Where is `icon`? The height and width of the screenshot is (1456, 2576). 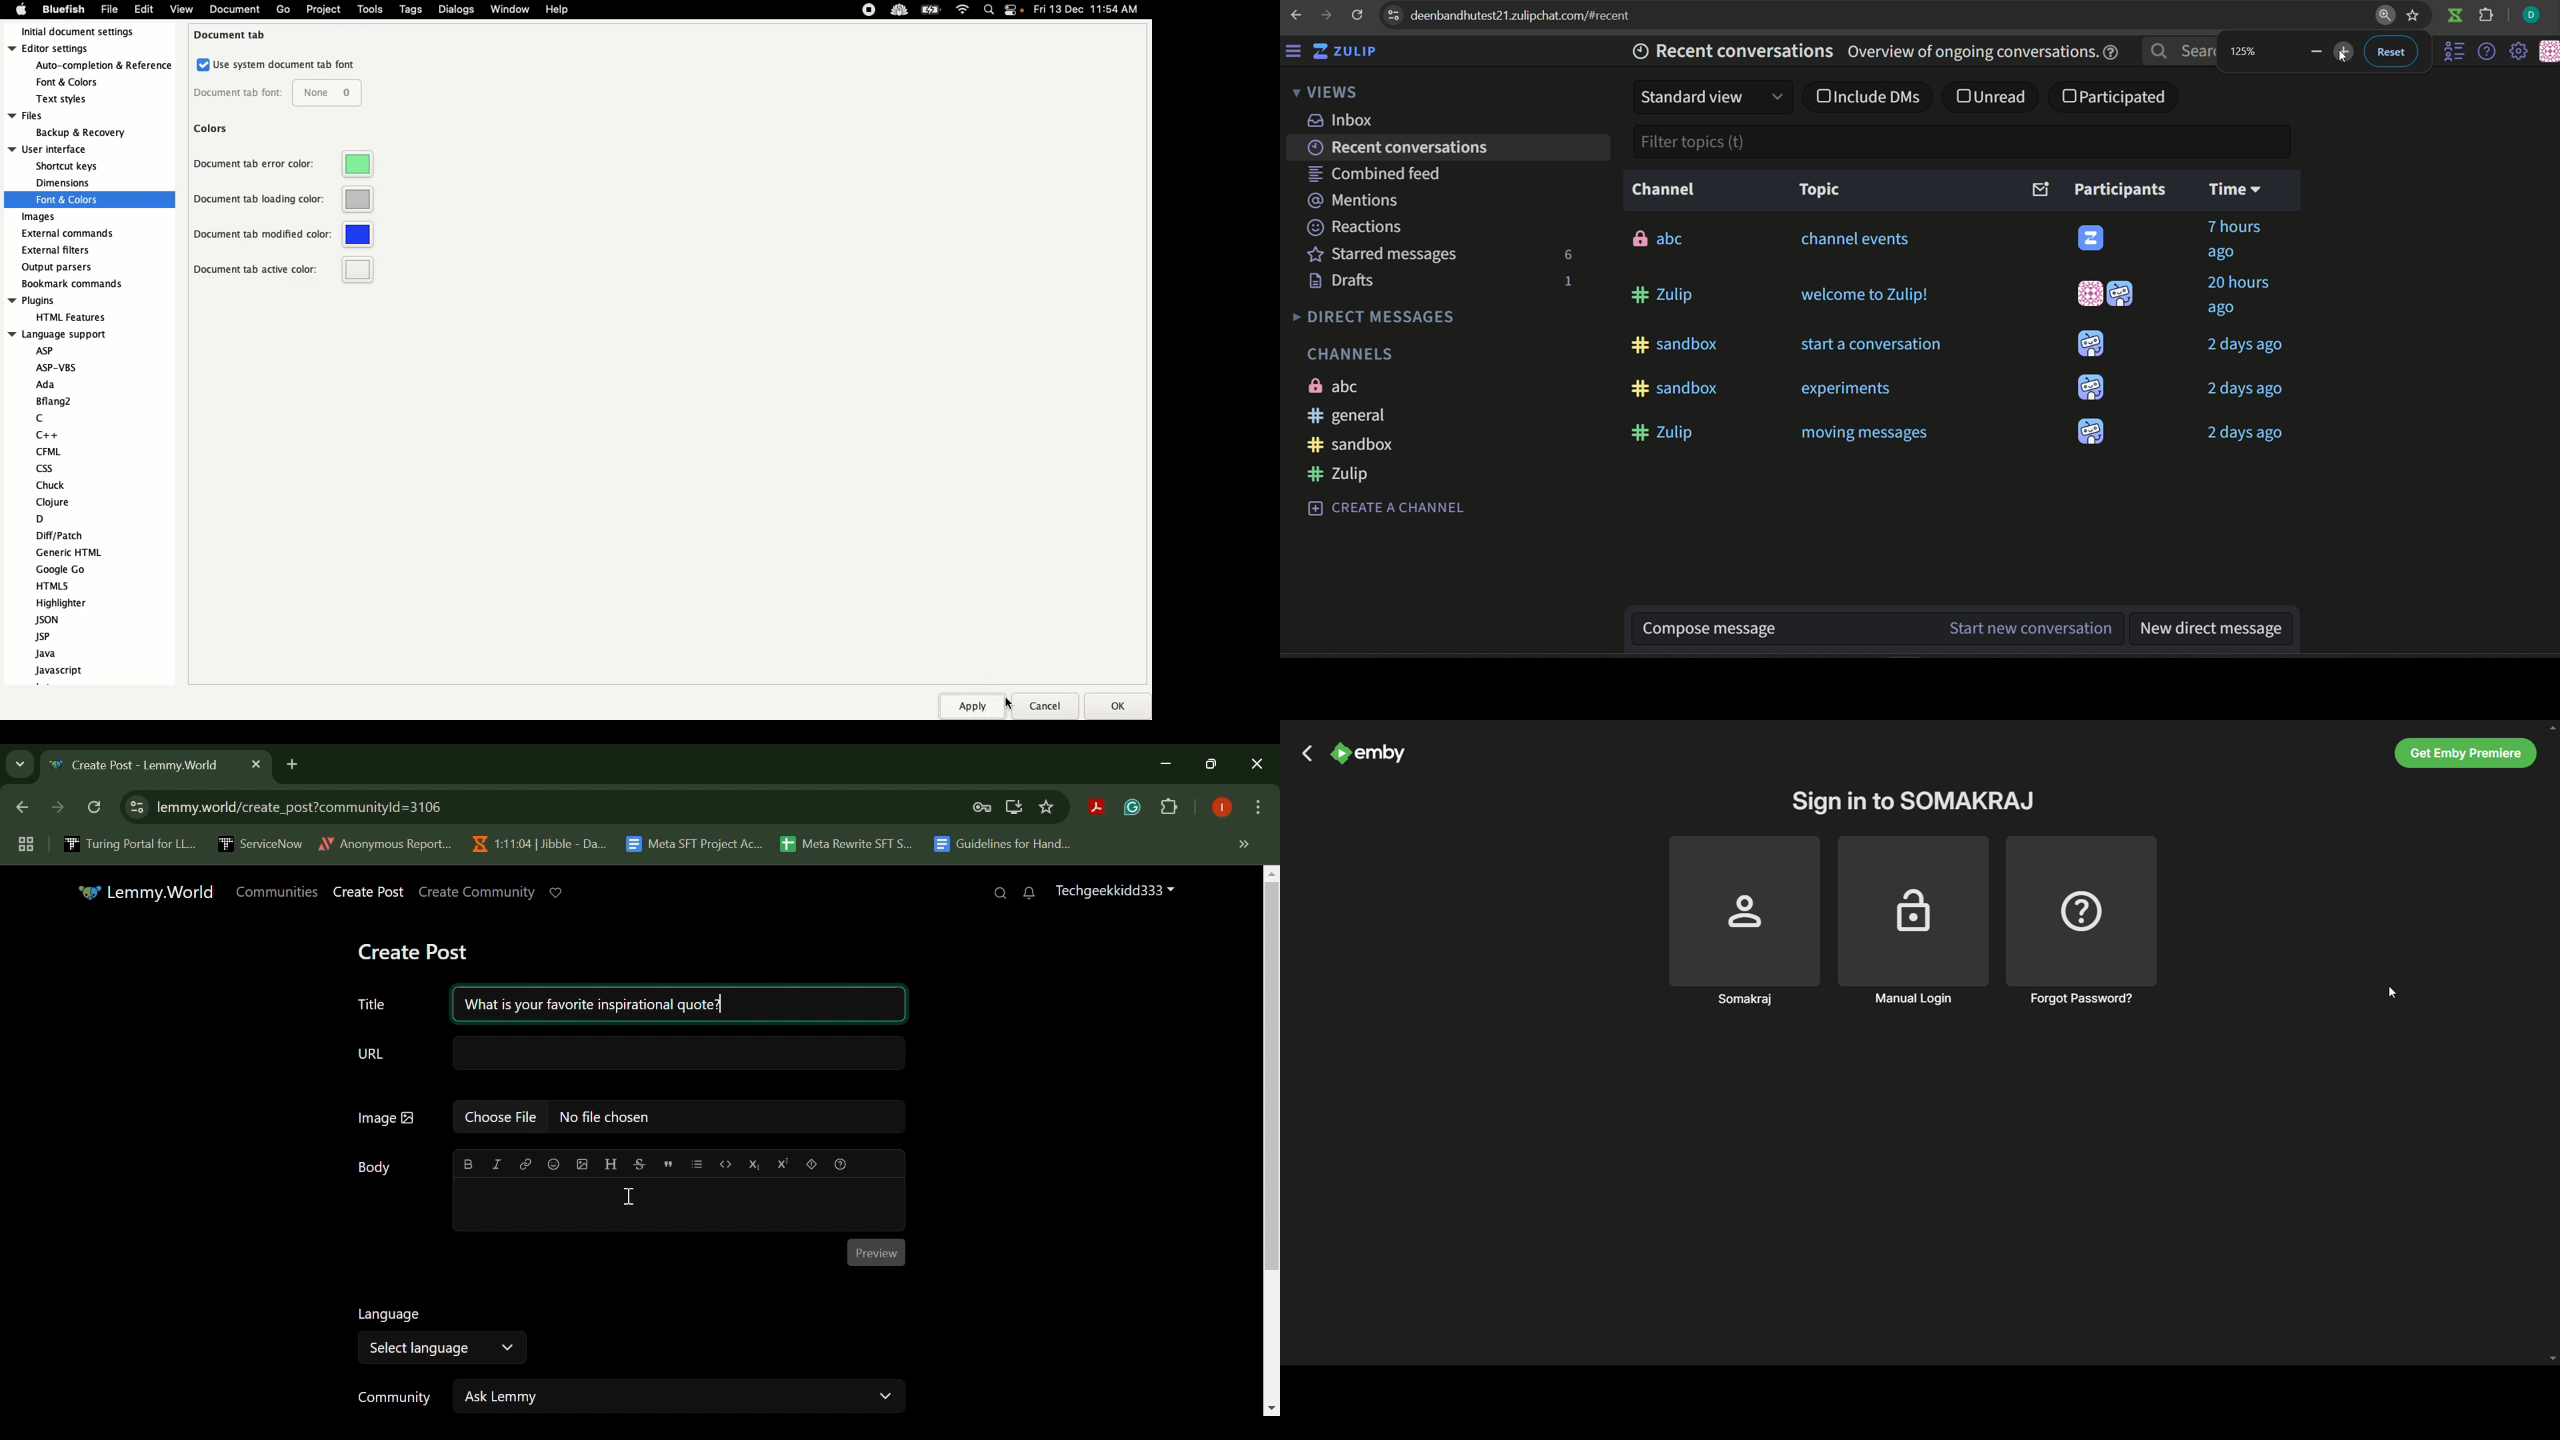 icon is located at coordinates (2089, 295).